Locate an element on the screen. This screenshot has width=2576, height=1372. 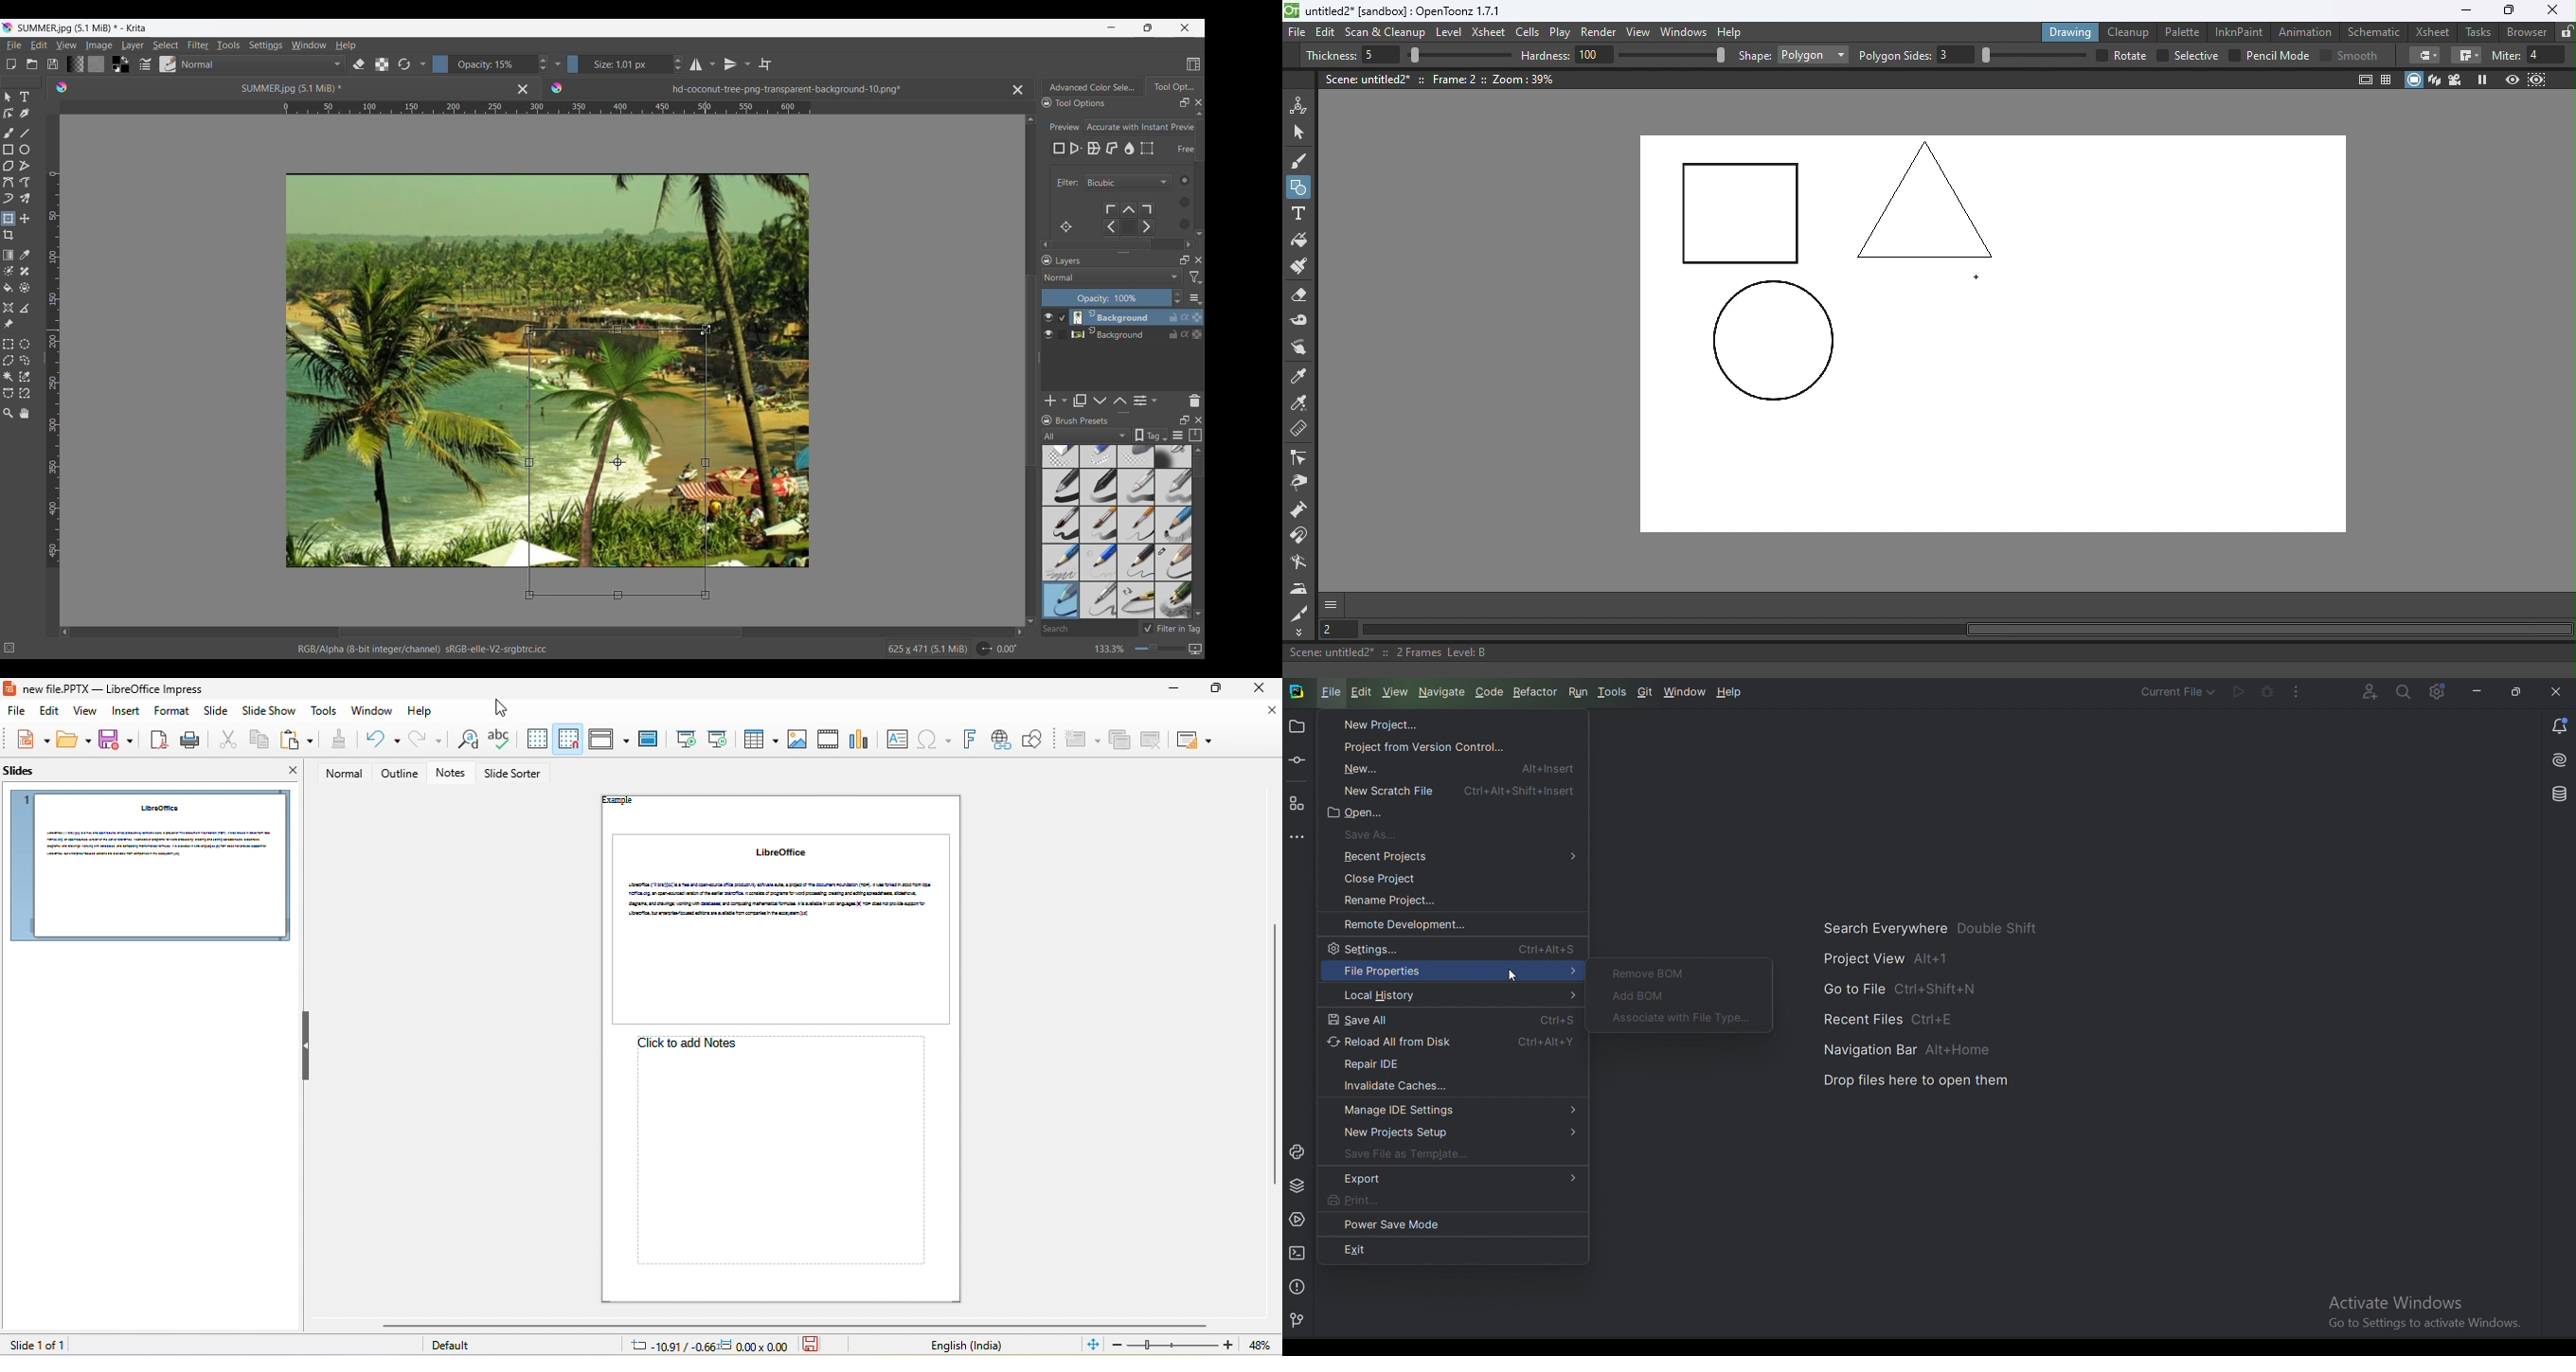
font work text is located at coordinates (969, 740).